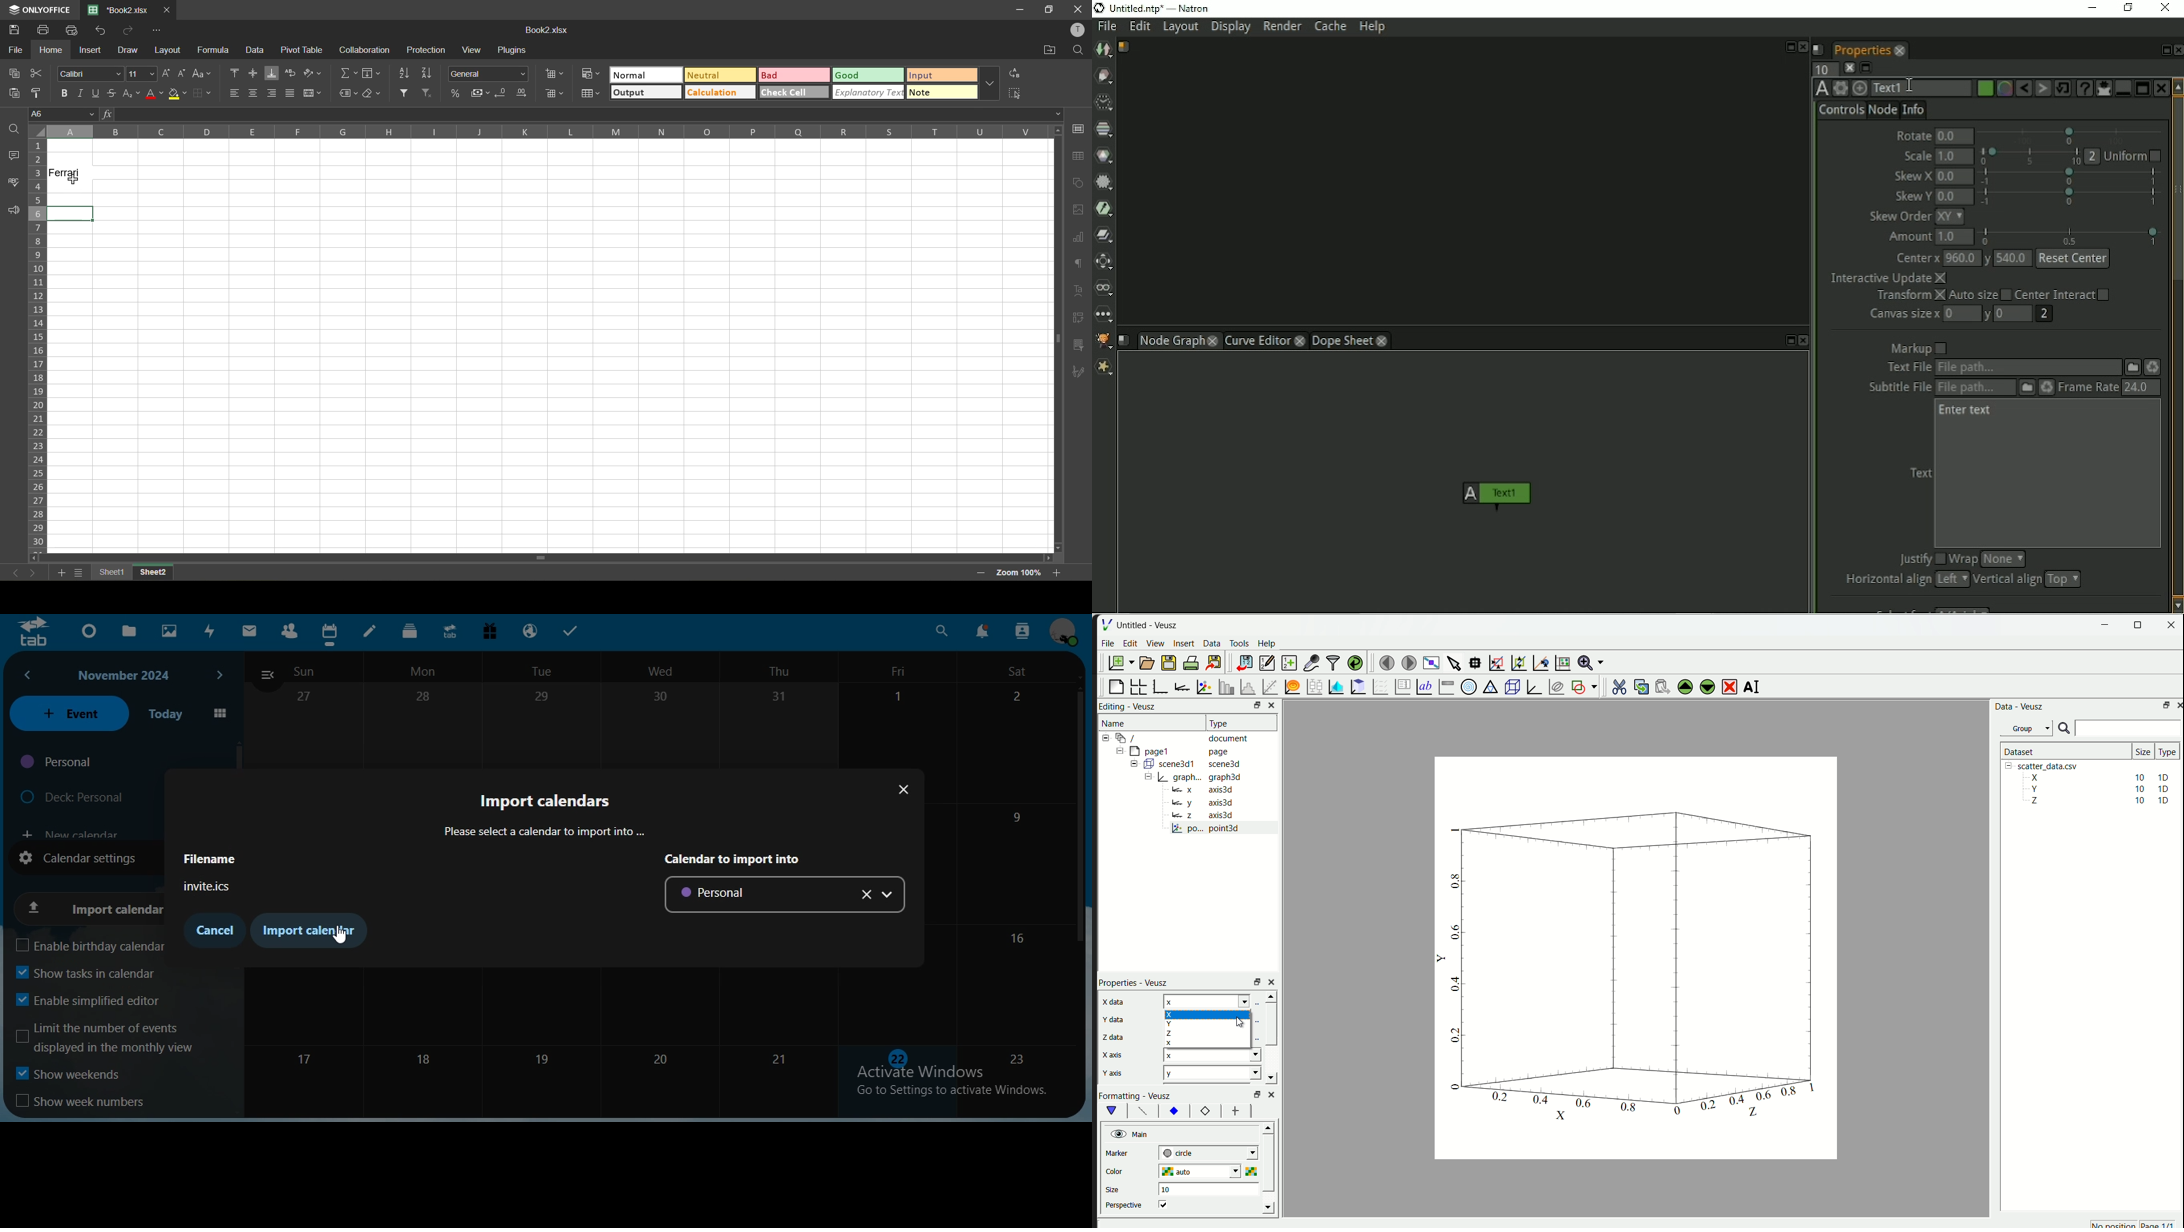 The image size is (2184, 1232). I want to click on spellcheck, so click(13, 184).